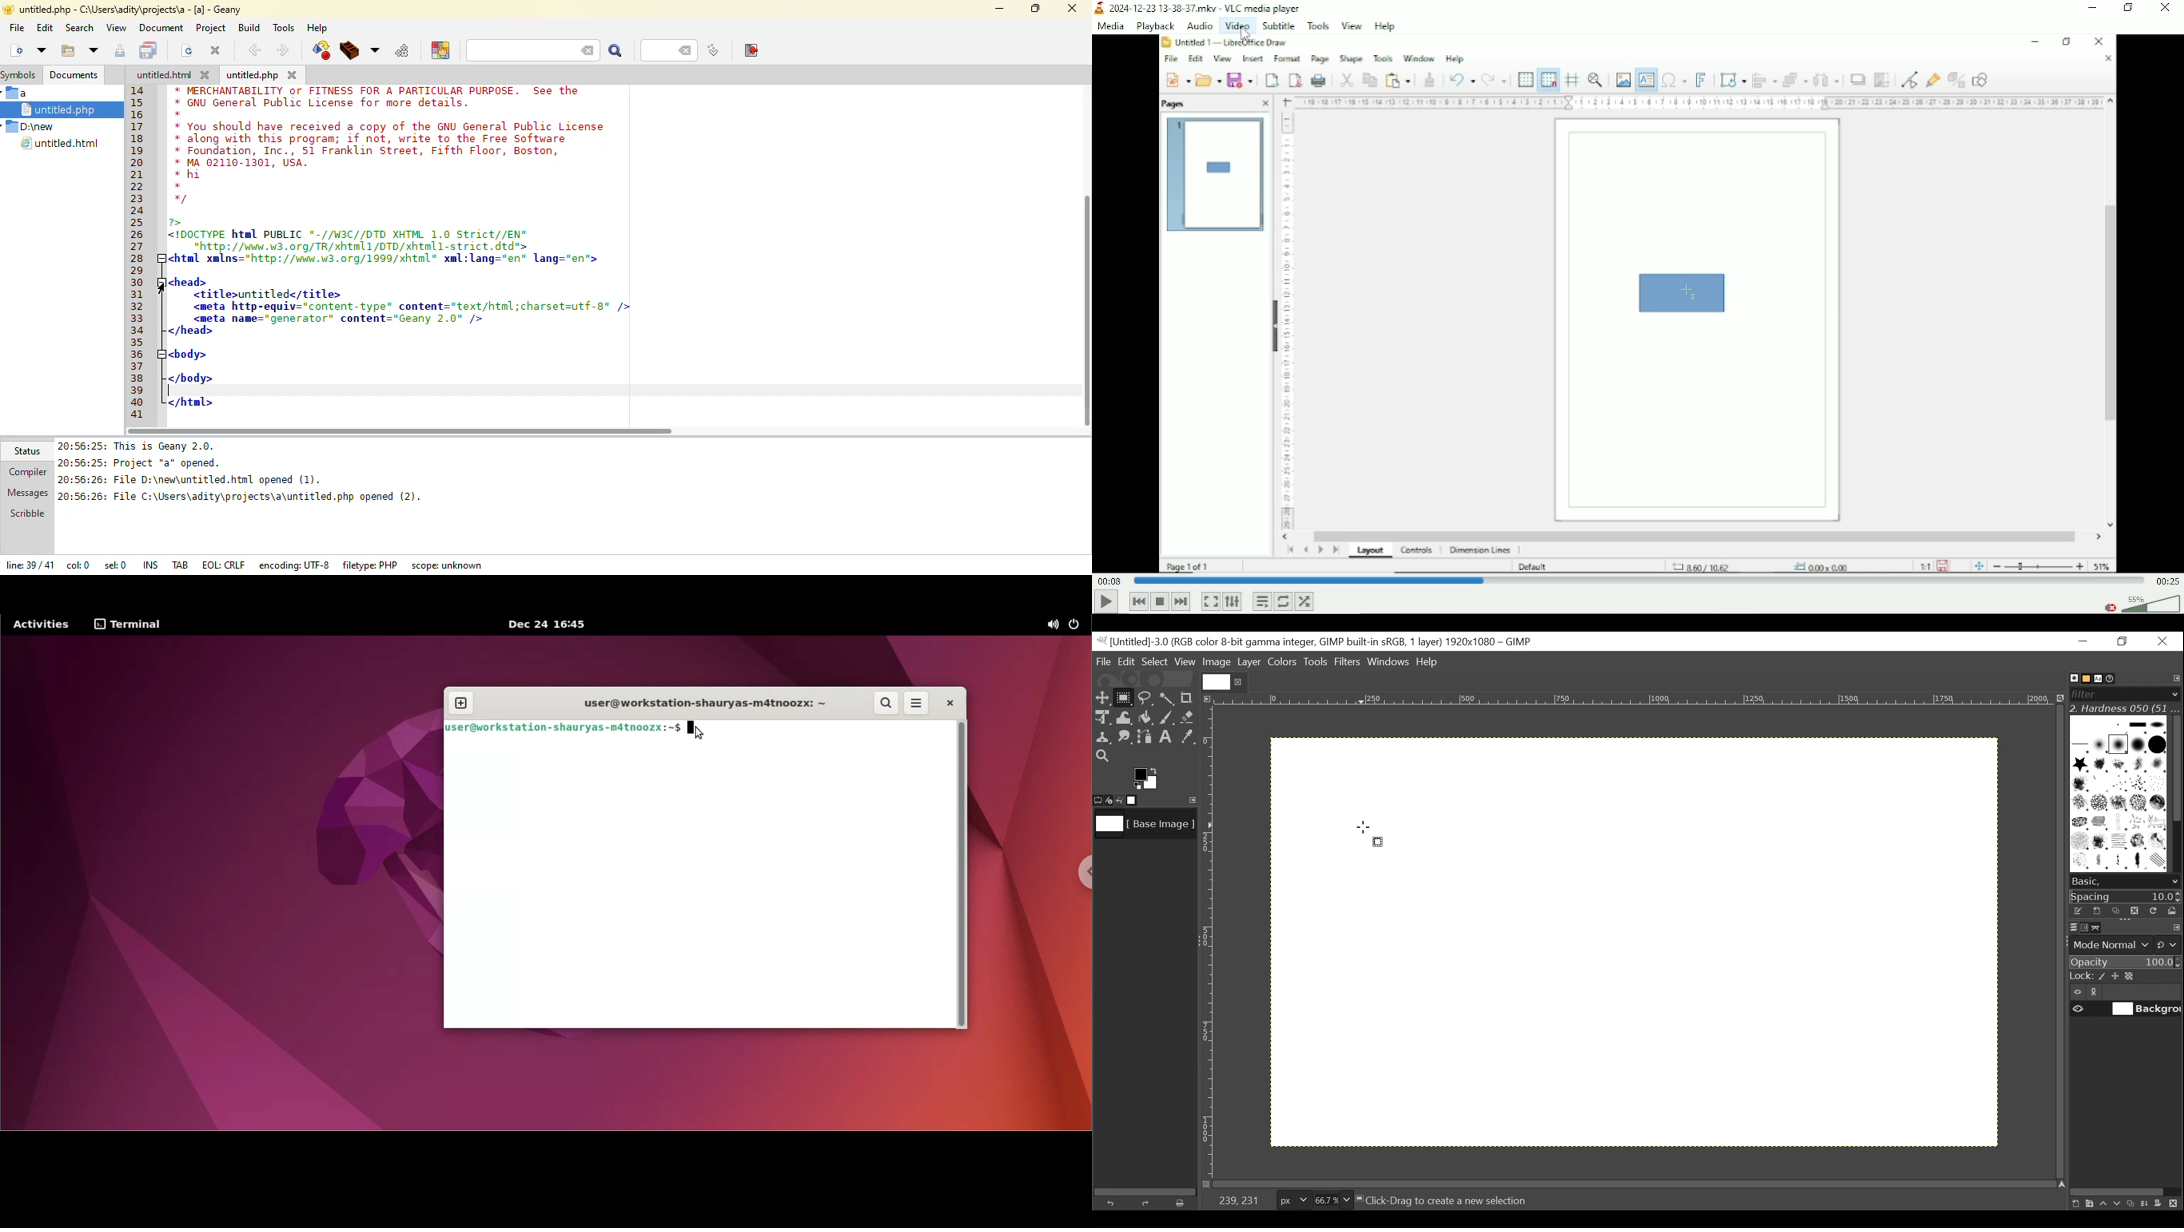 Image resolution: width=2184 pixels, height=1232 pixels. What do you see at coordinates (1387, 26) in the screenshot?
I see `Help` at bounding box center [1387, 26].